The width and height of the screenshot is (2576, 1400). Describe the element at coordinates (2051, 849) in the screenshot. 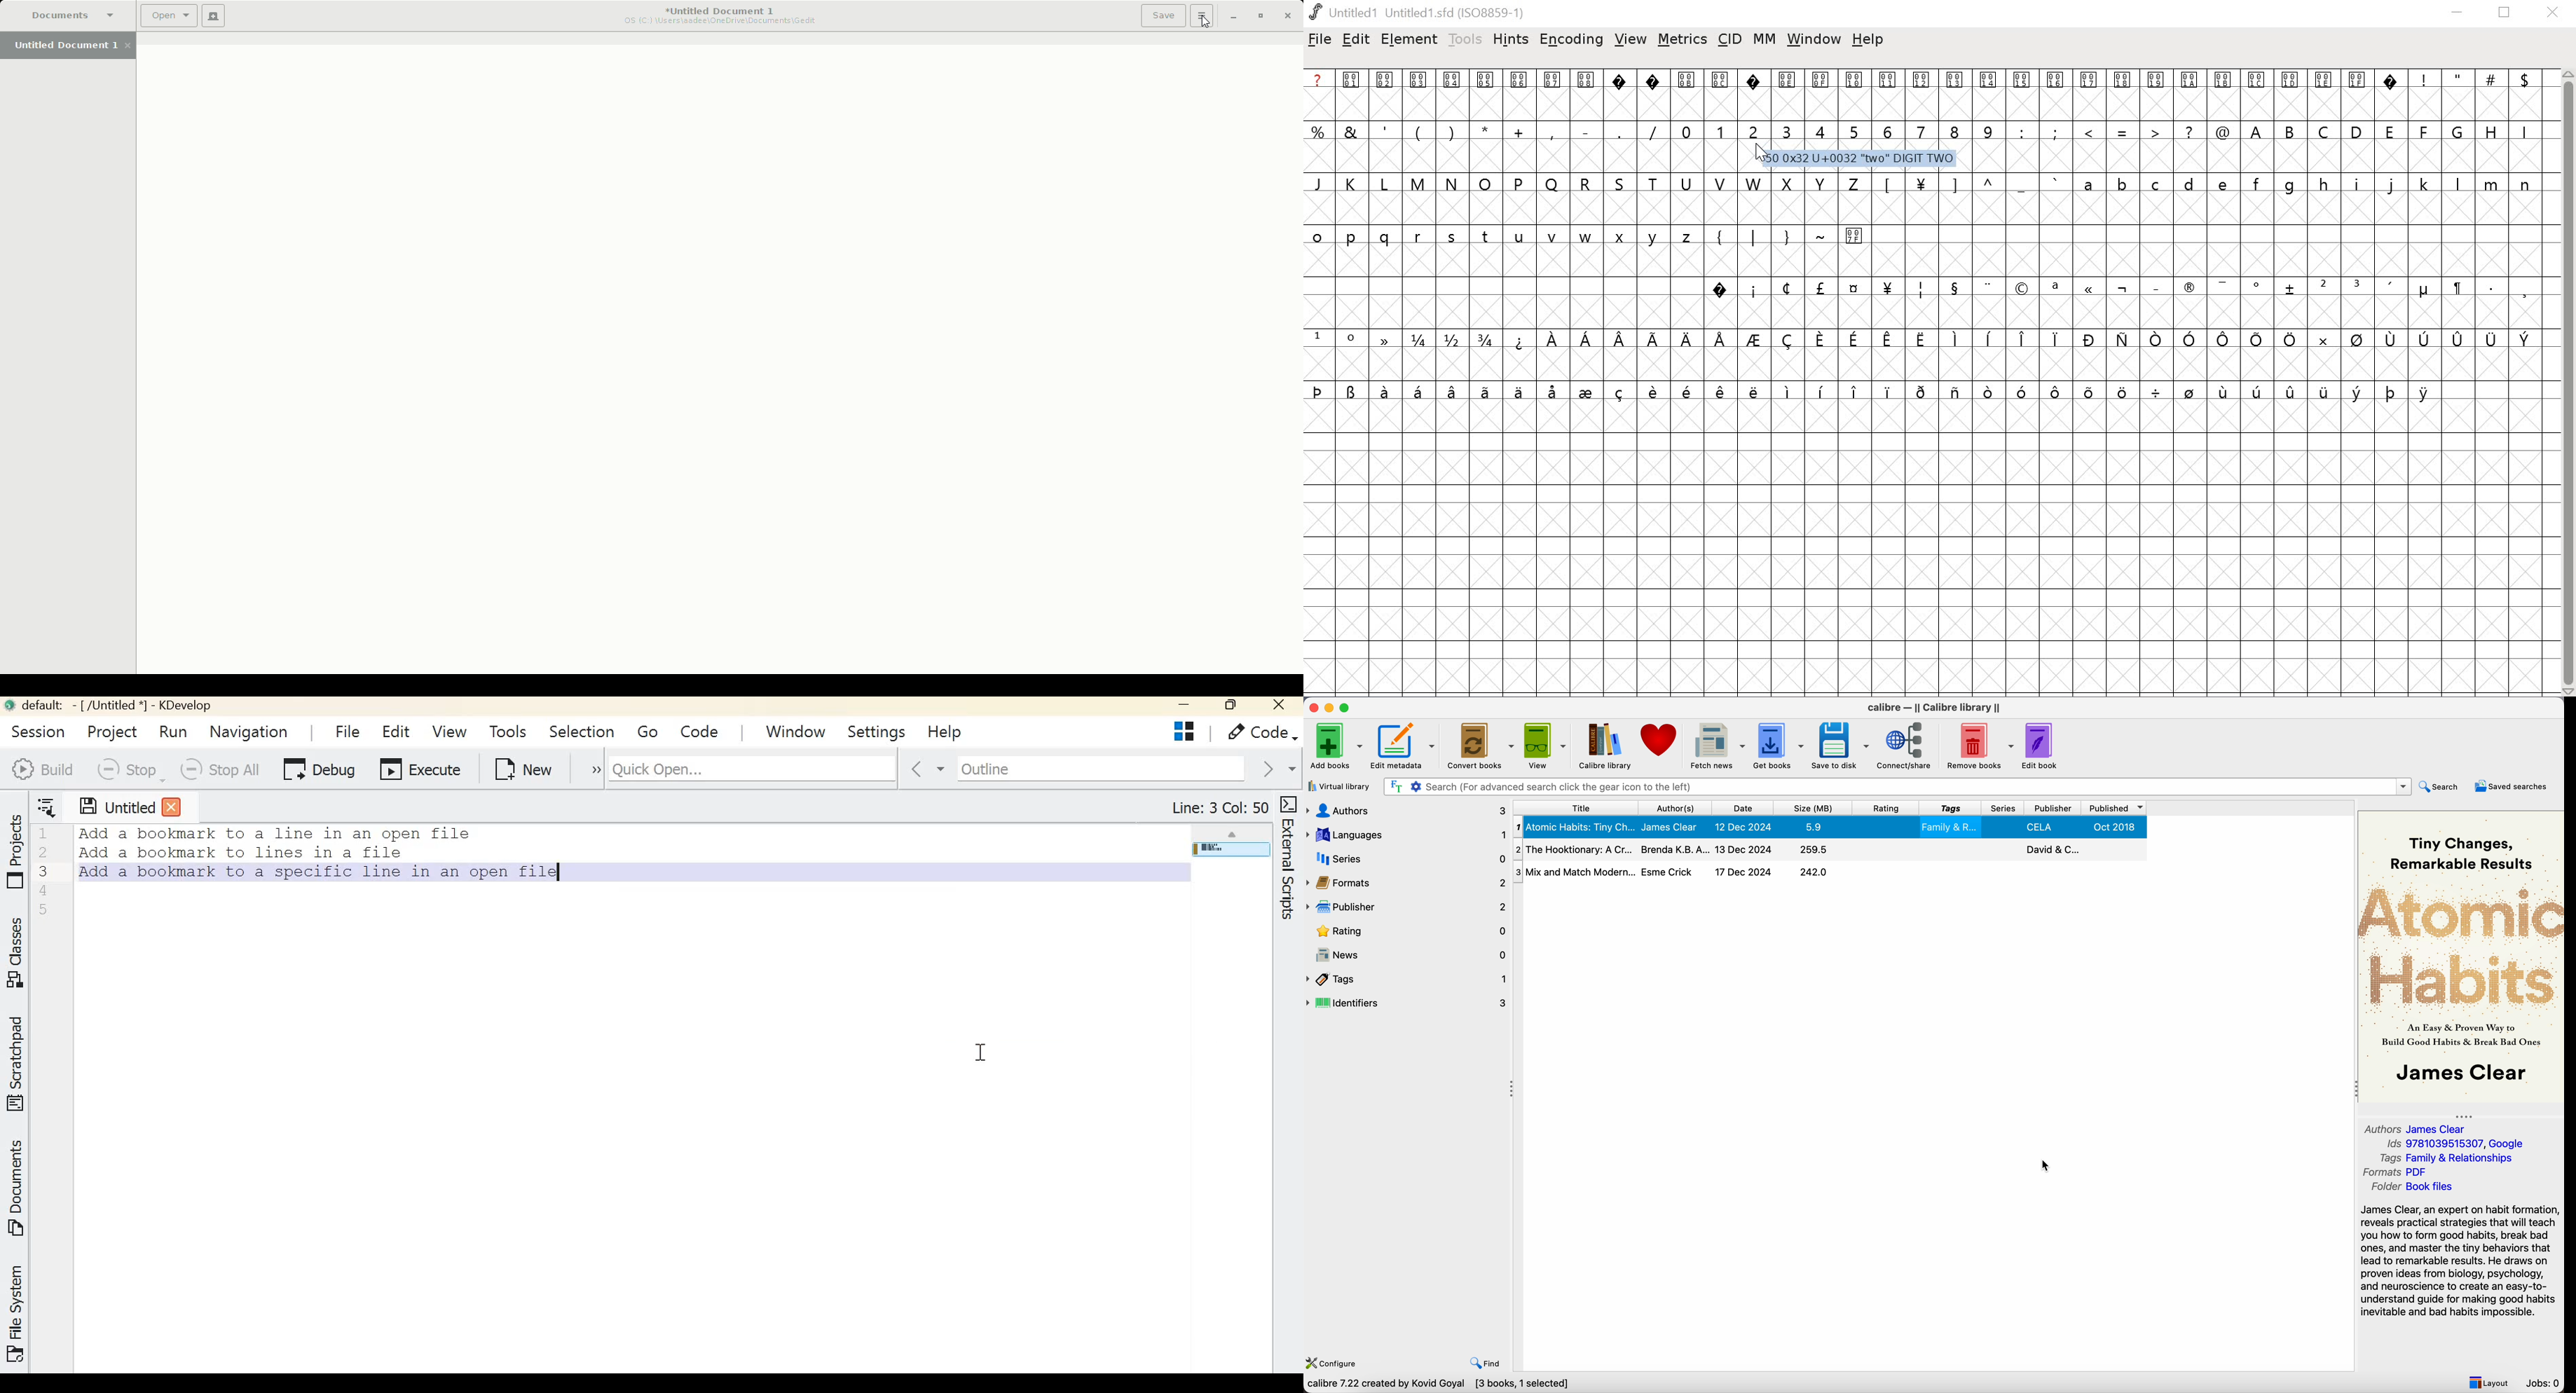

I see `David & C..` at that location.